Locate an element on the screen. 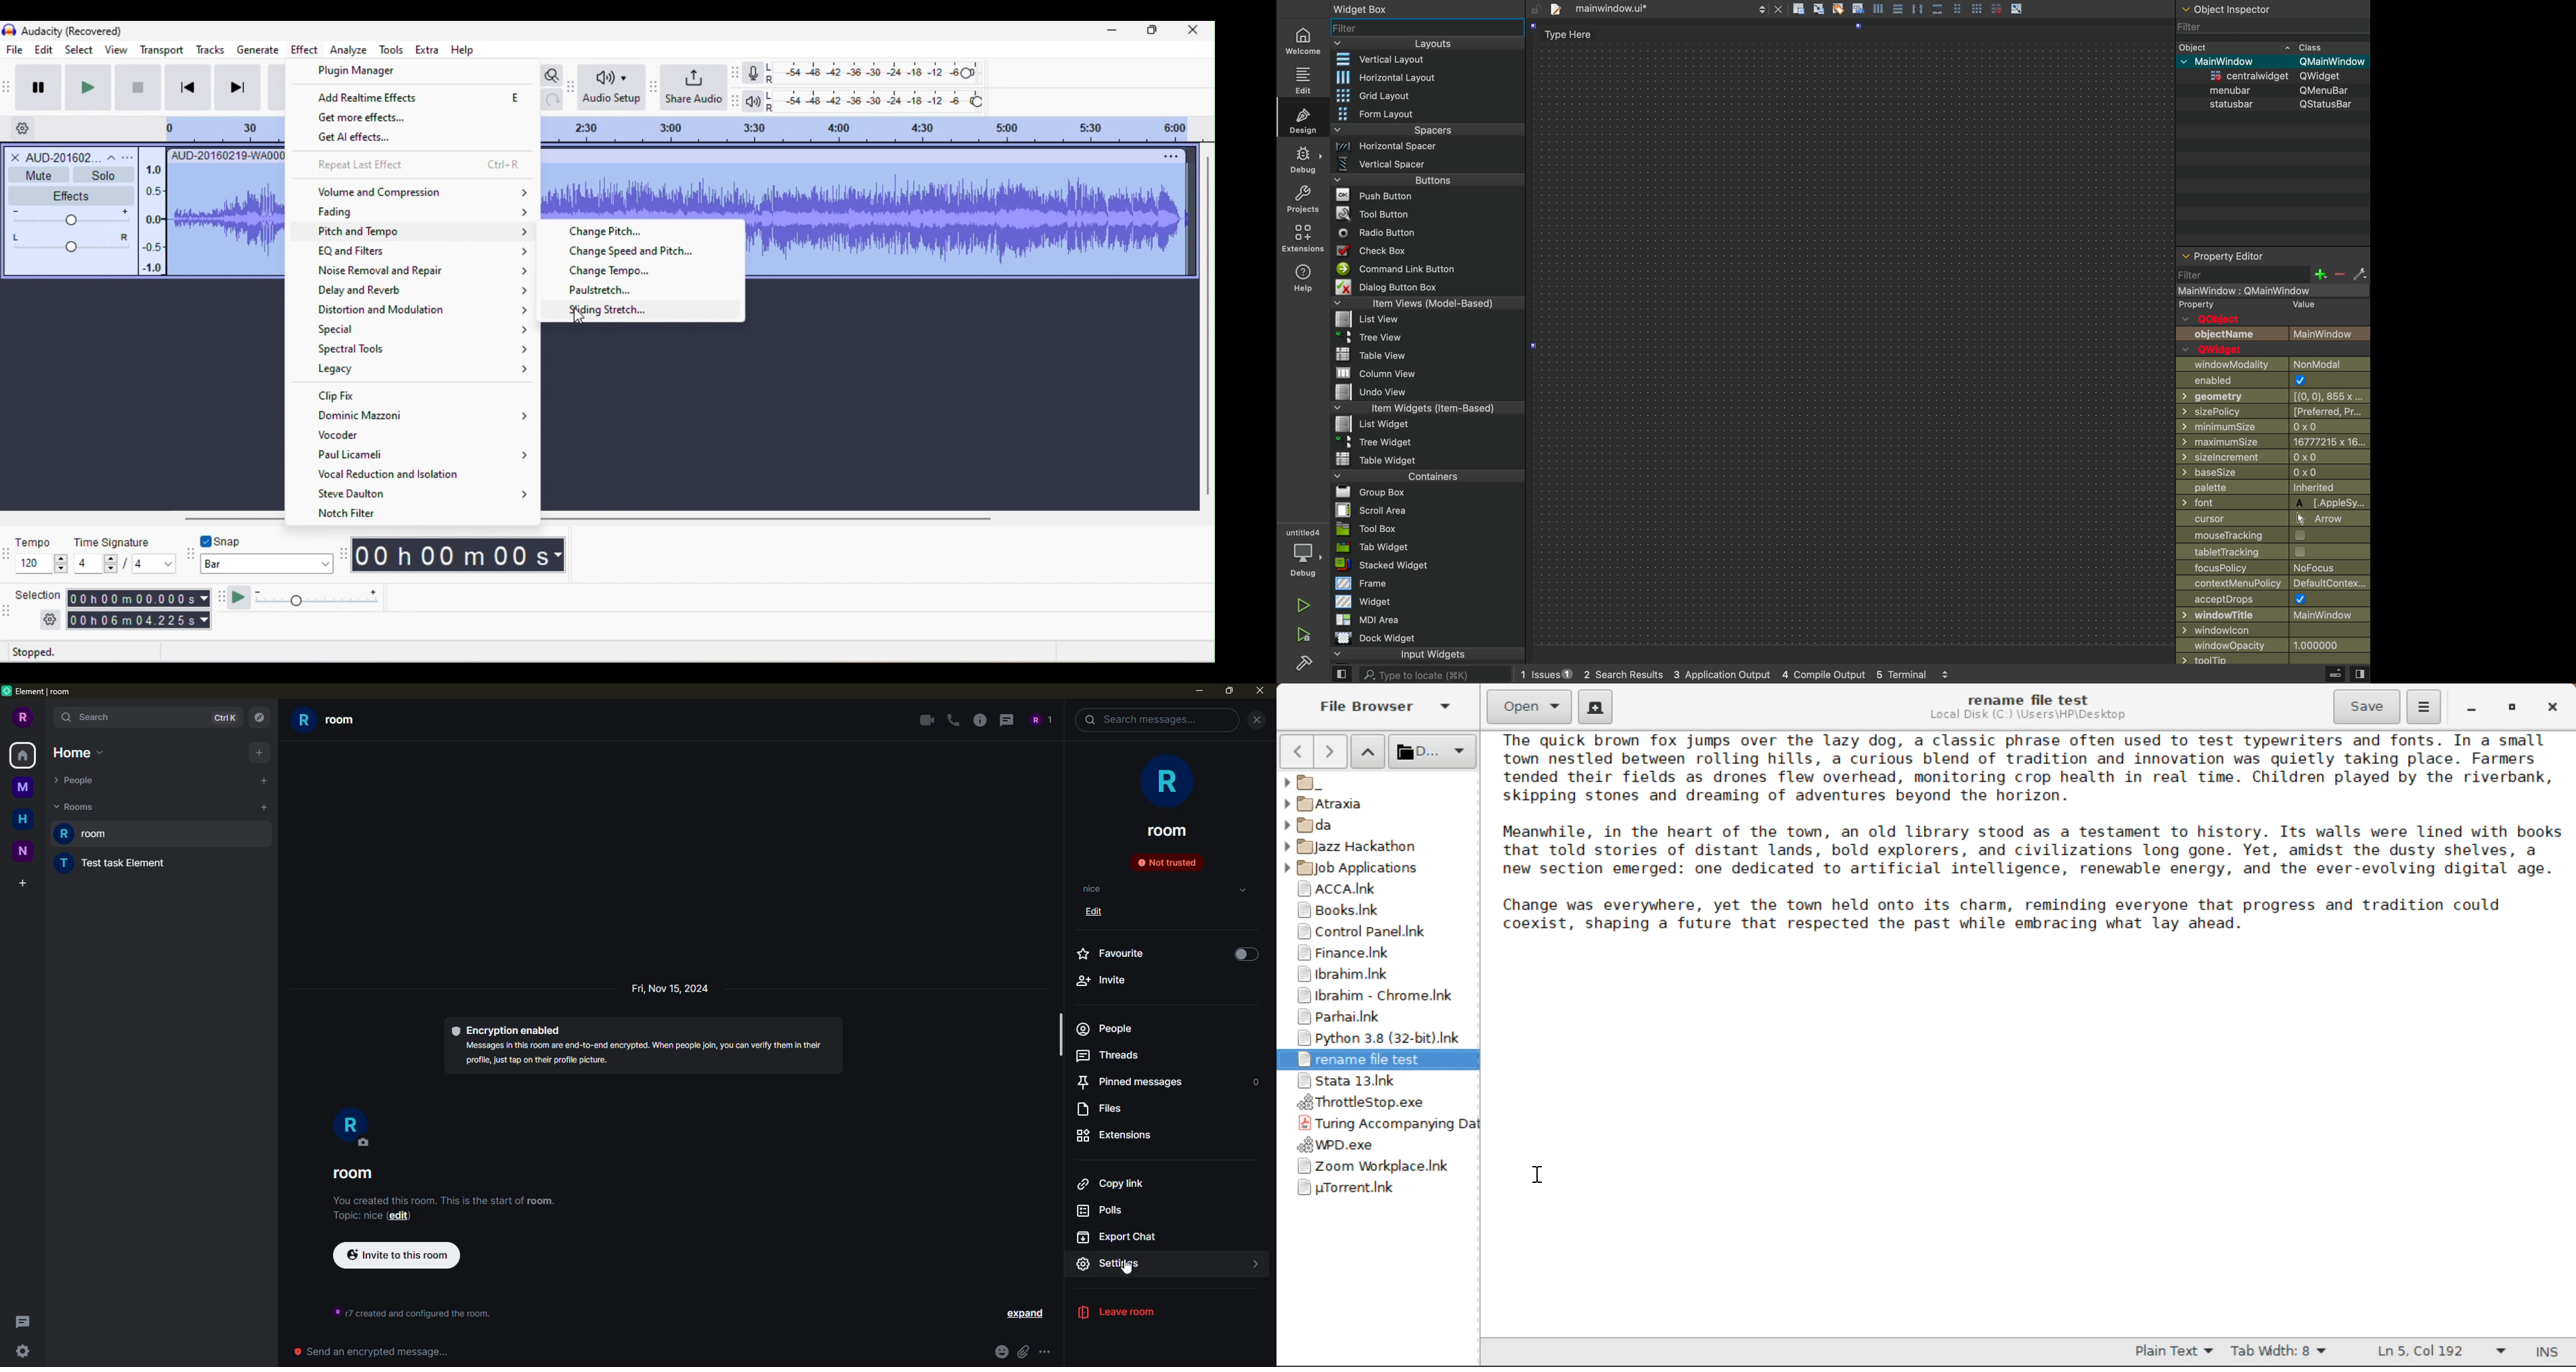 Image resolution: width=2576 pixels, height=1372 pixels. icon is located at coordinates (8, 31).